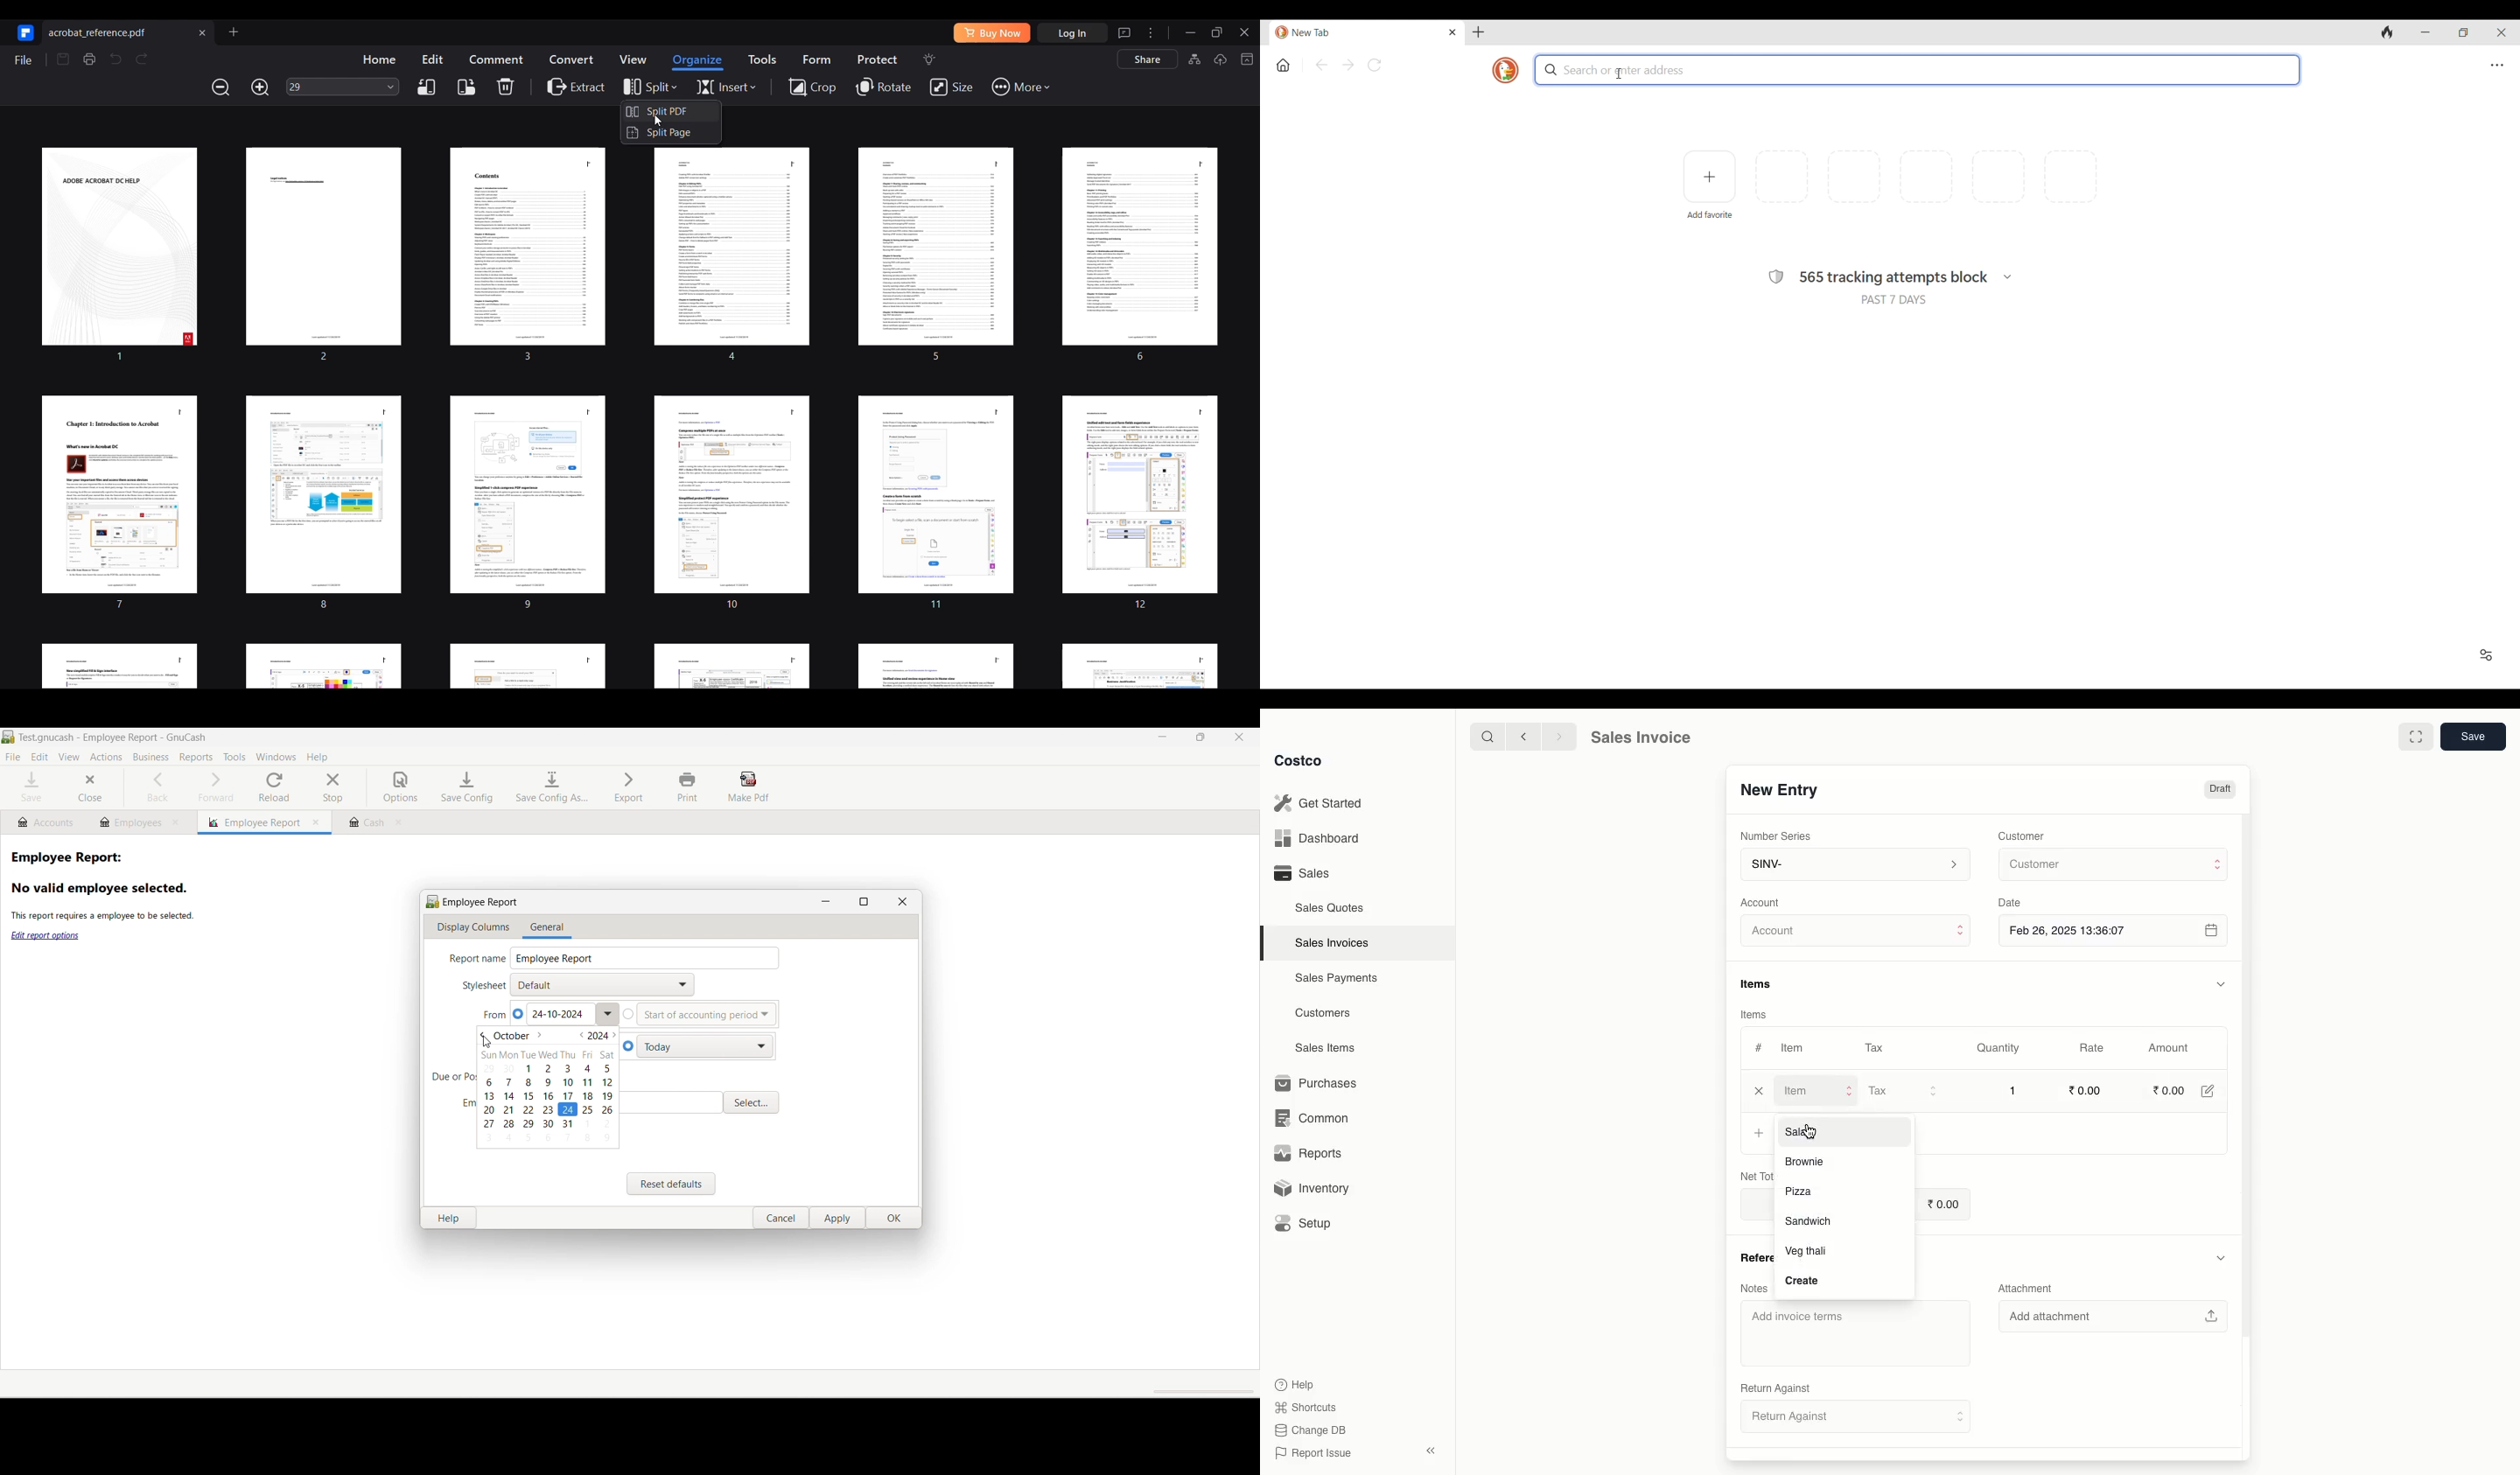  Describe the element at coordinates (1801, 1192) in the screenshot. I see `Pizza` at that location.